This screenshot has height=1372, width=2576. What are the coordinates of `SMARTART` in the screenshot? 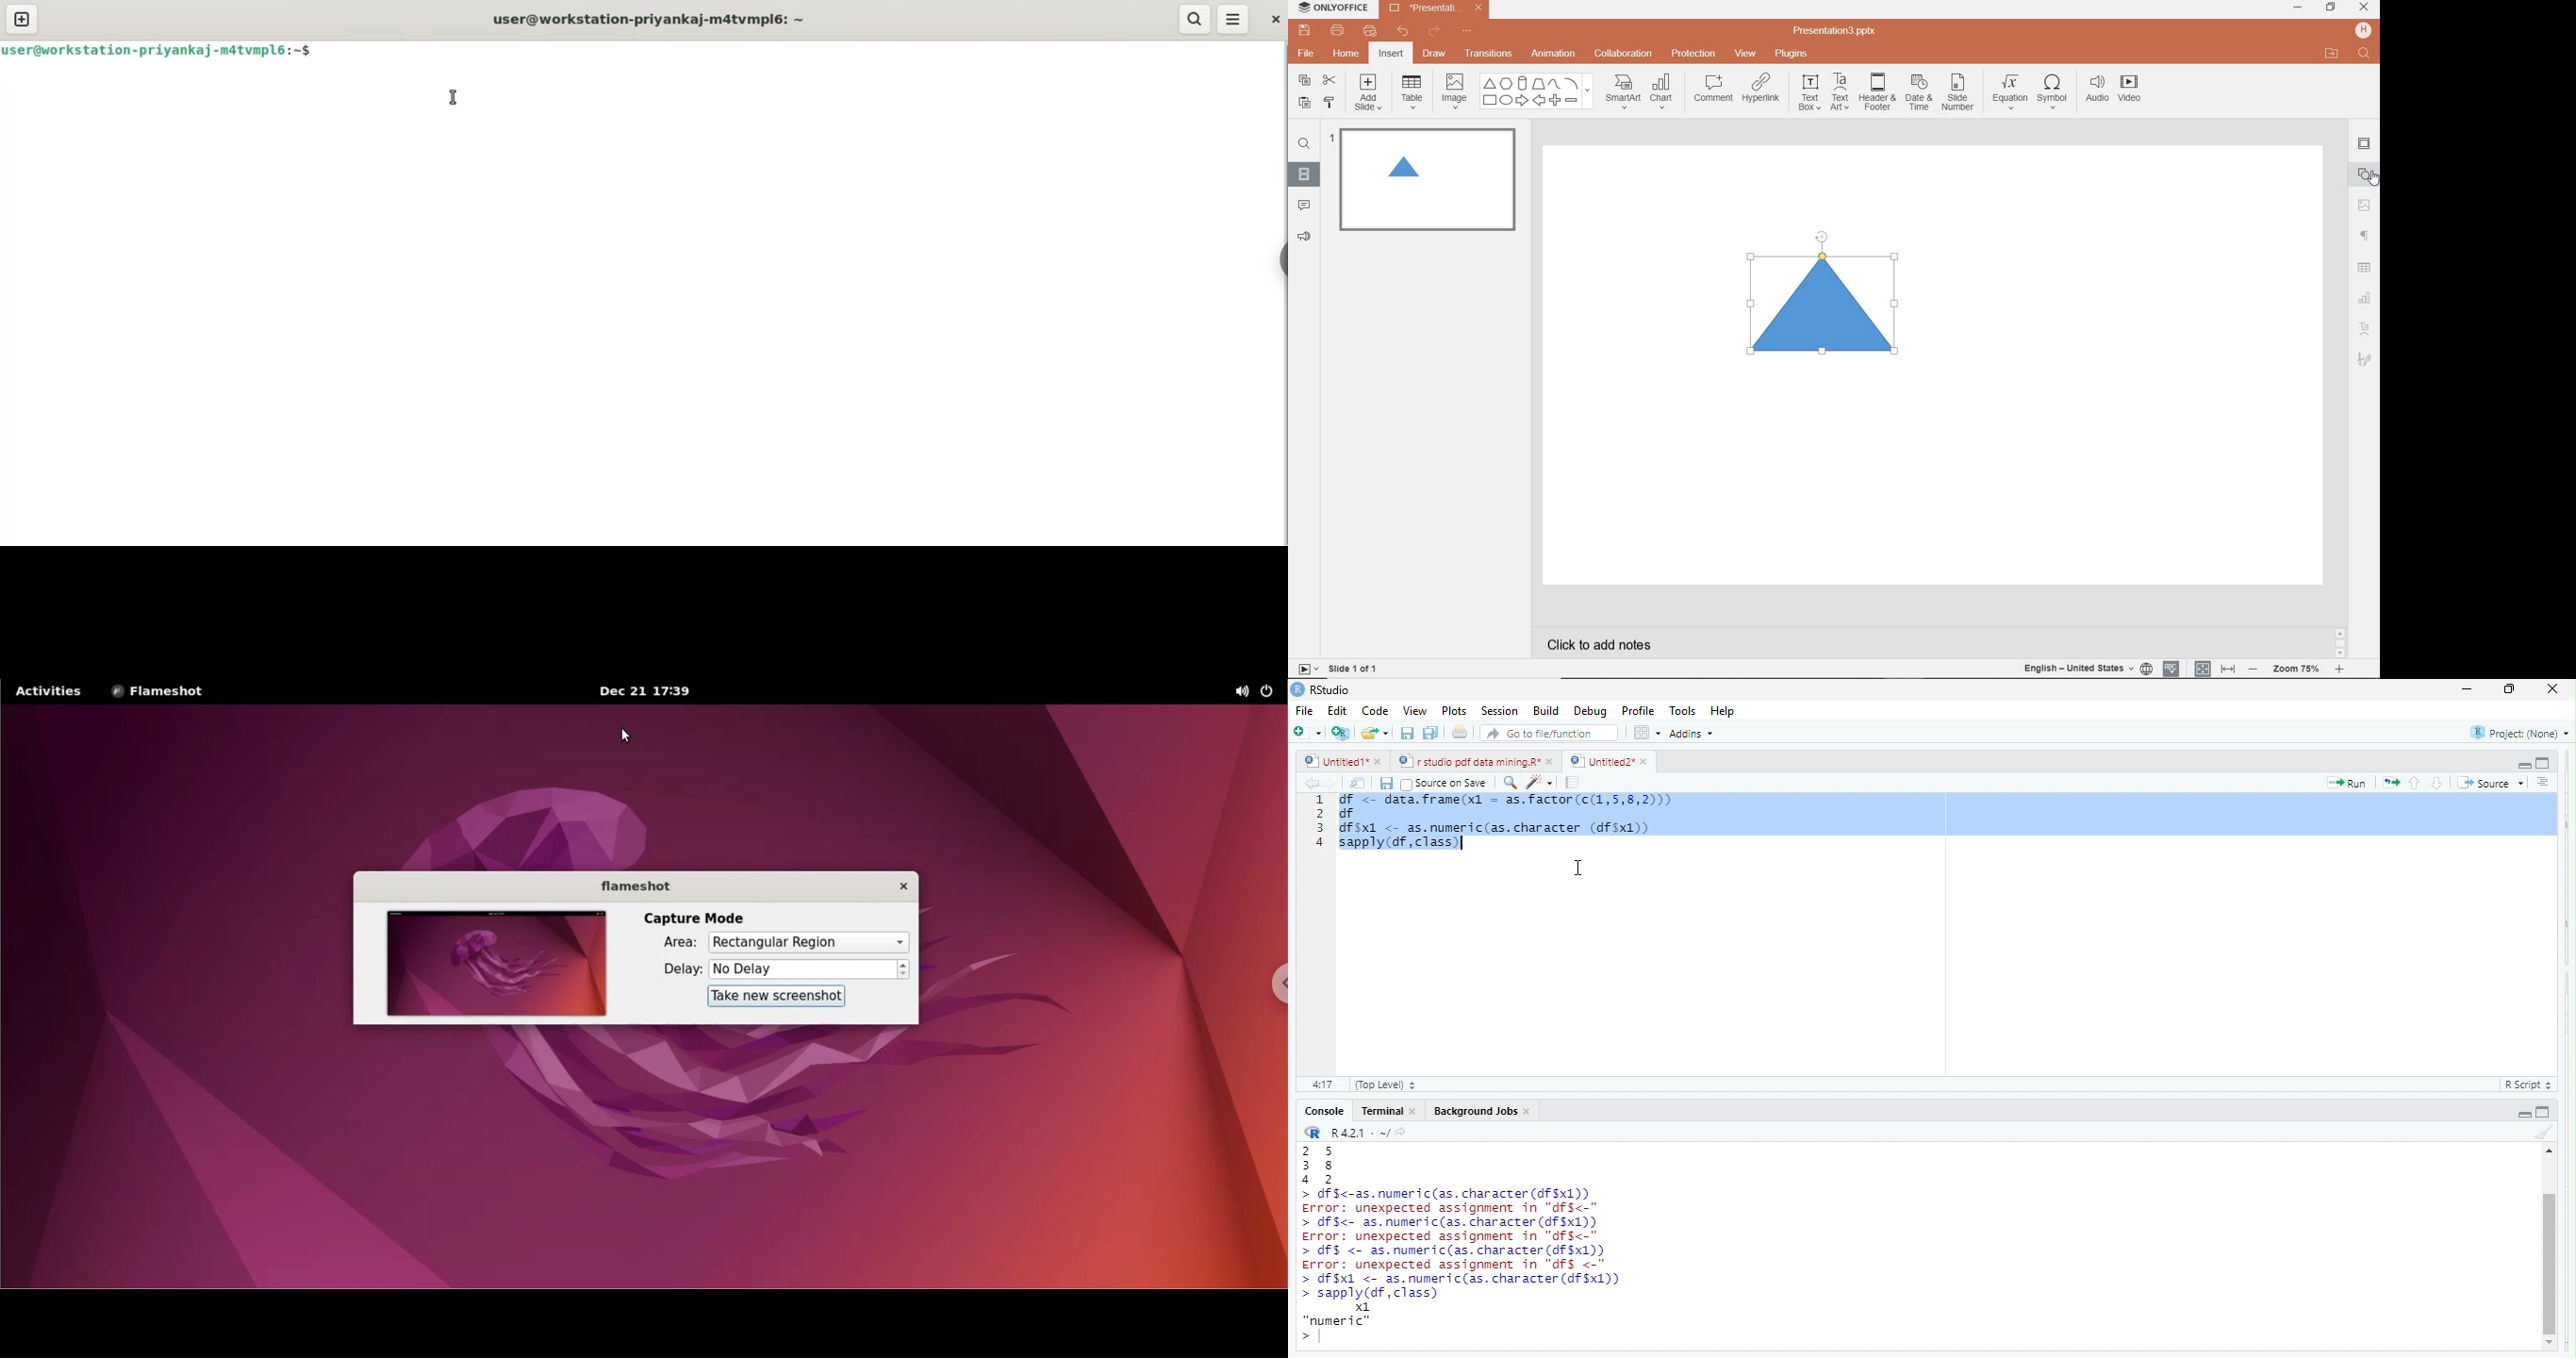 It's located at (1624, 96).